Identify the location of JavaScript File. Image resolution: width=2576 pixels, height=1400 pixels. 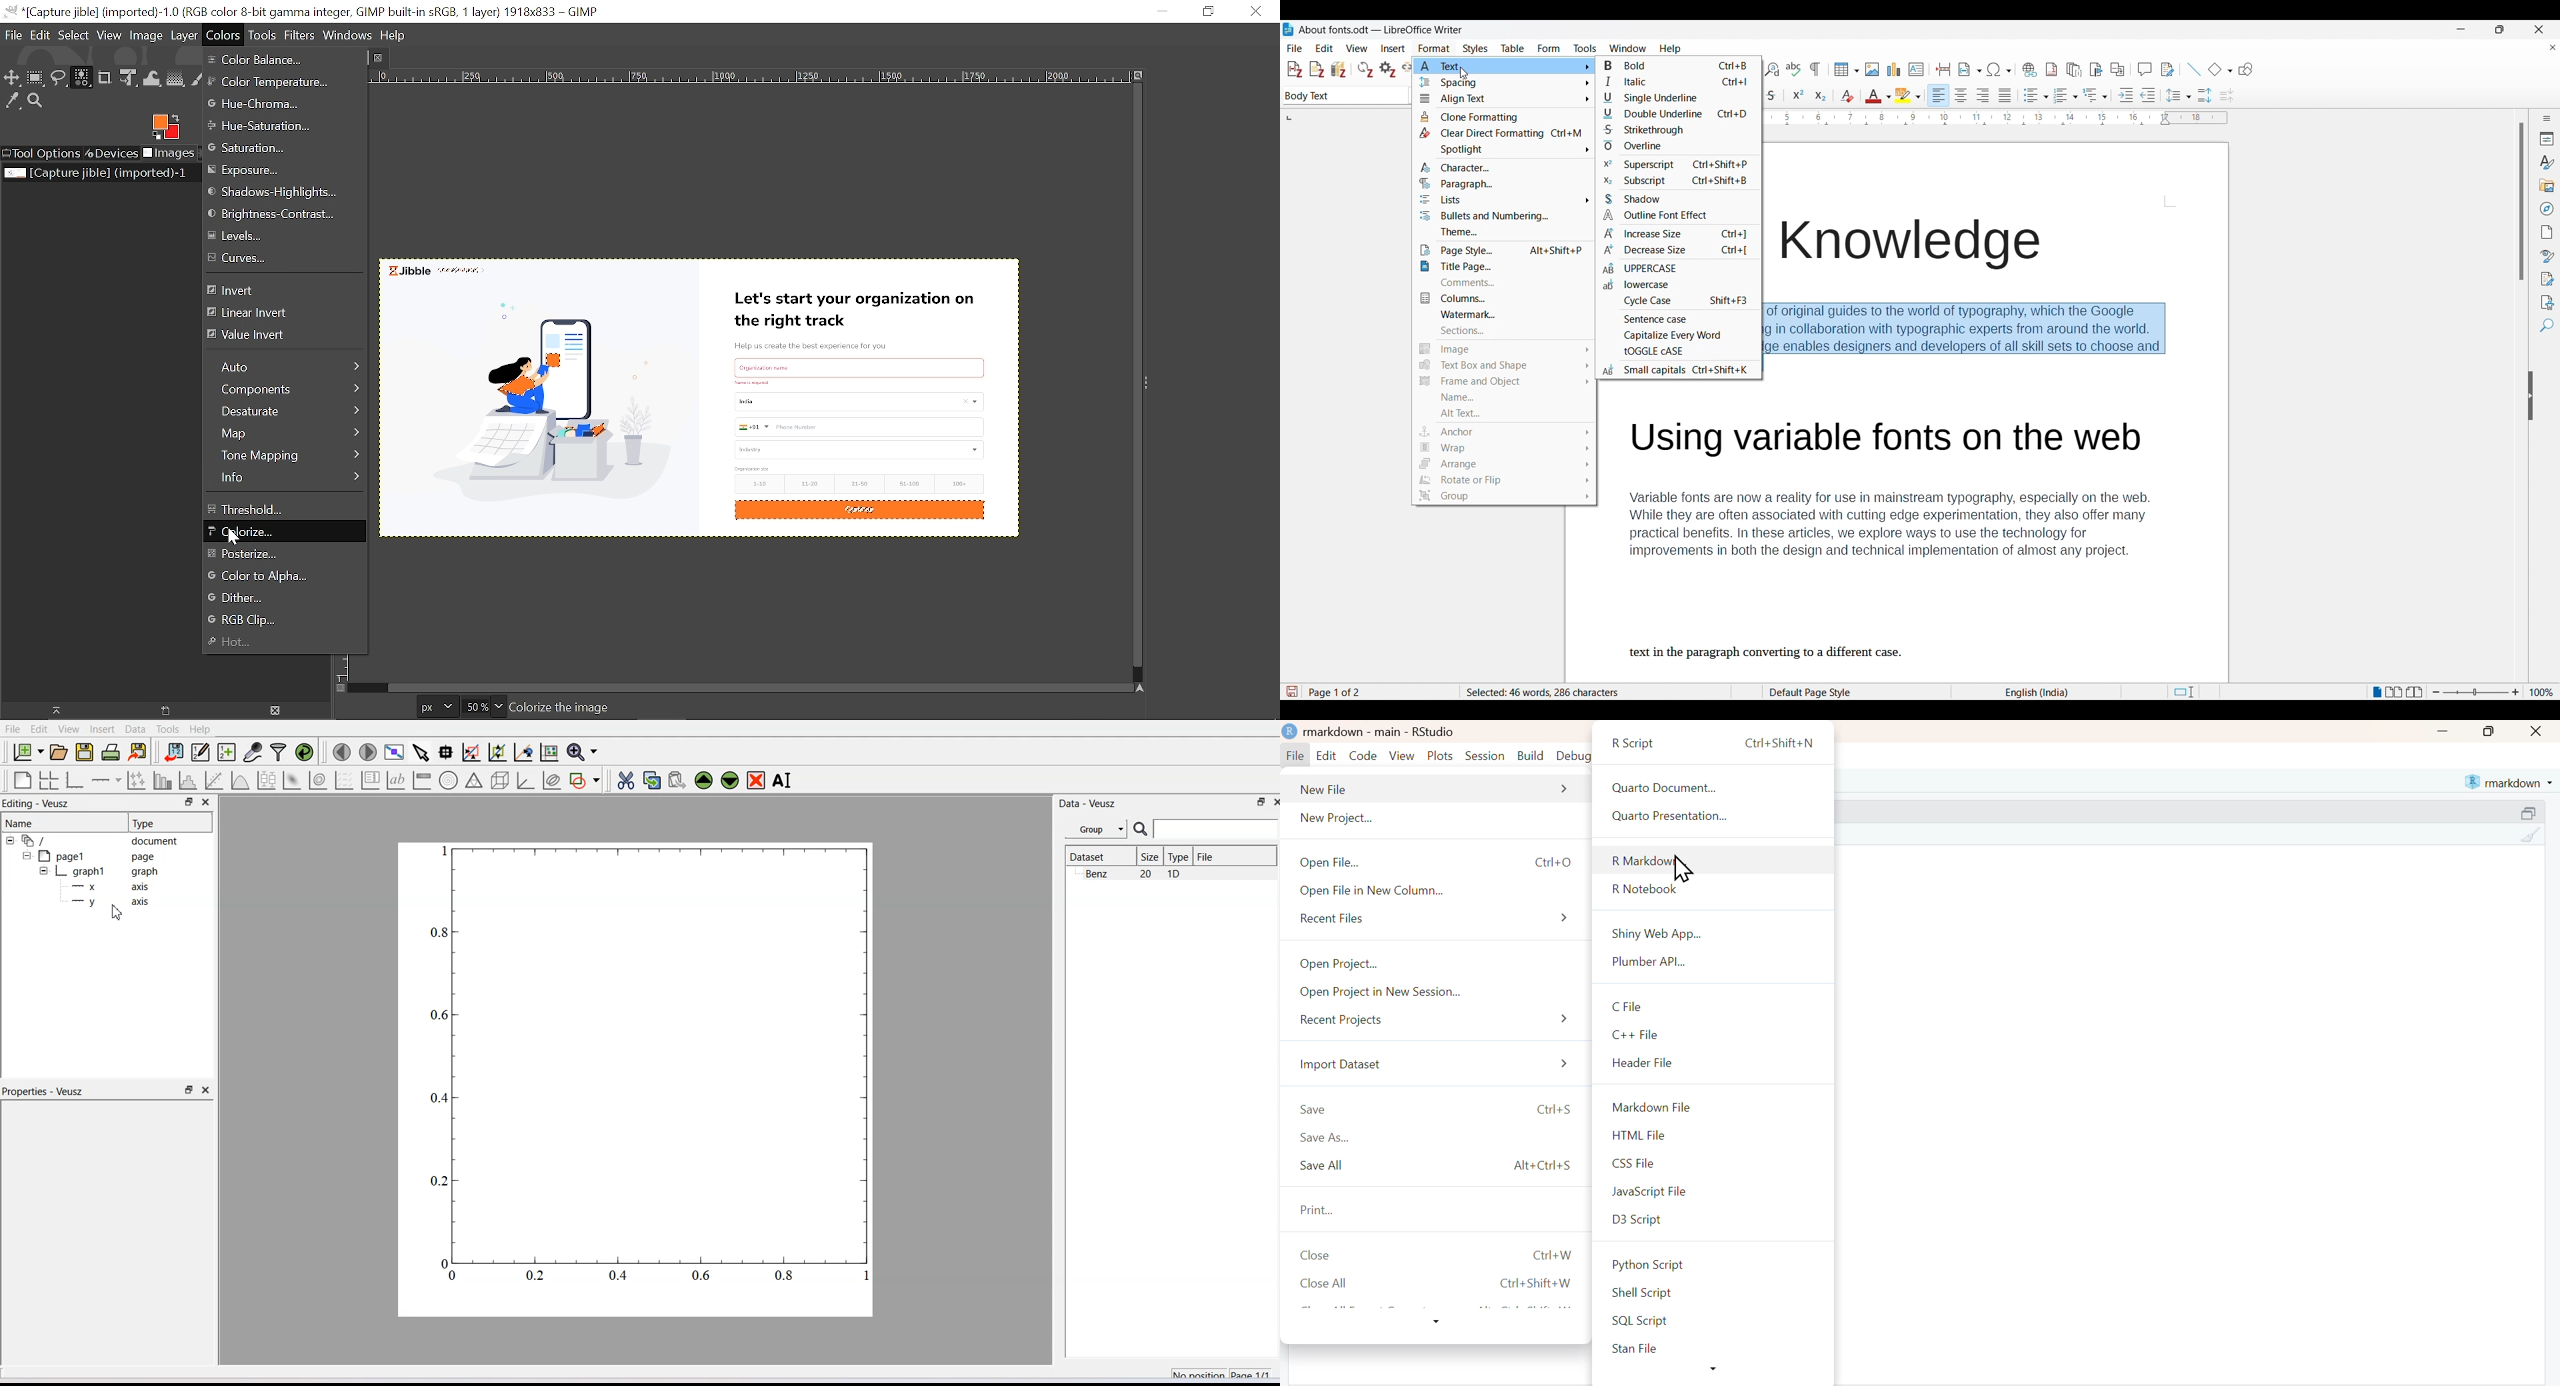
(1713, 1193).